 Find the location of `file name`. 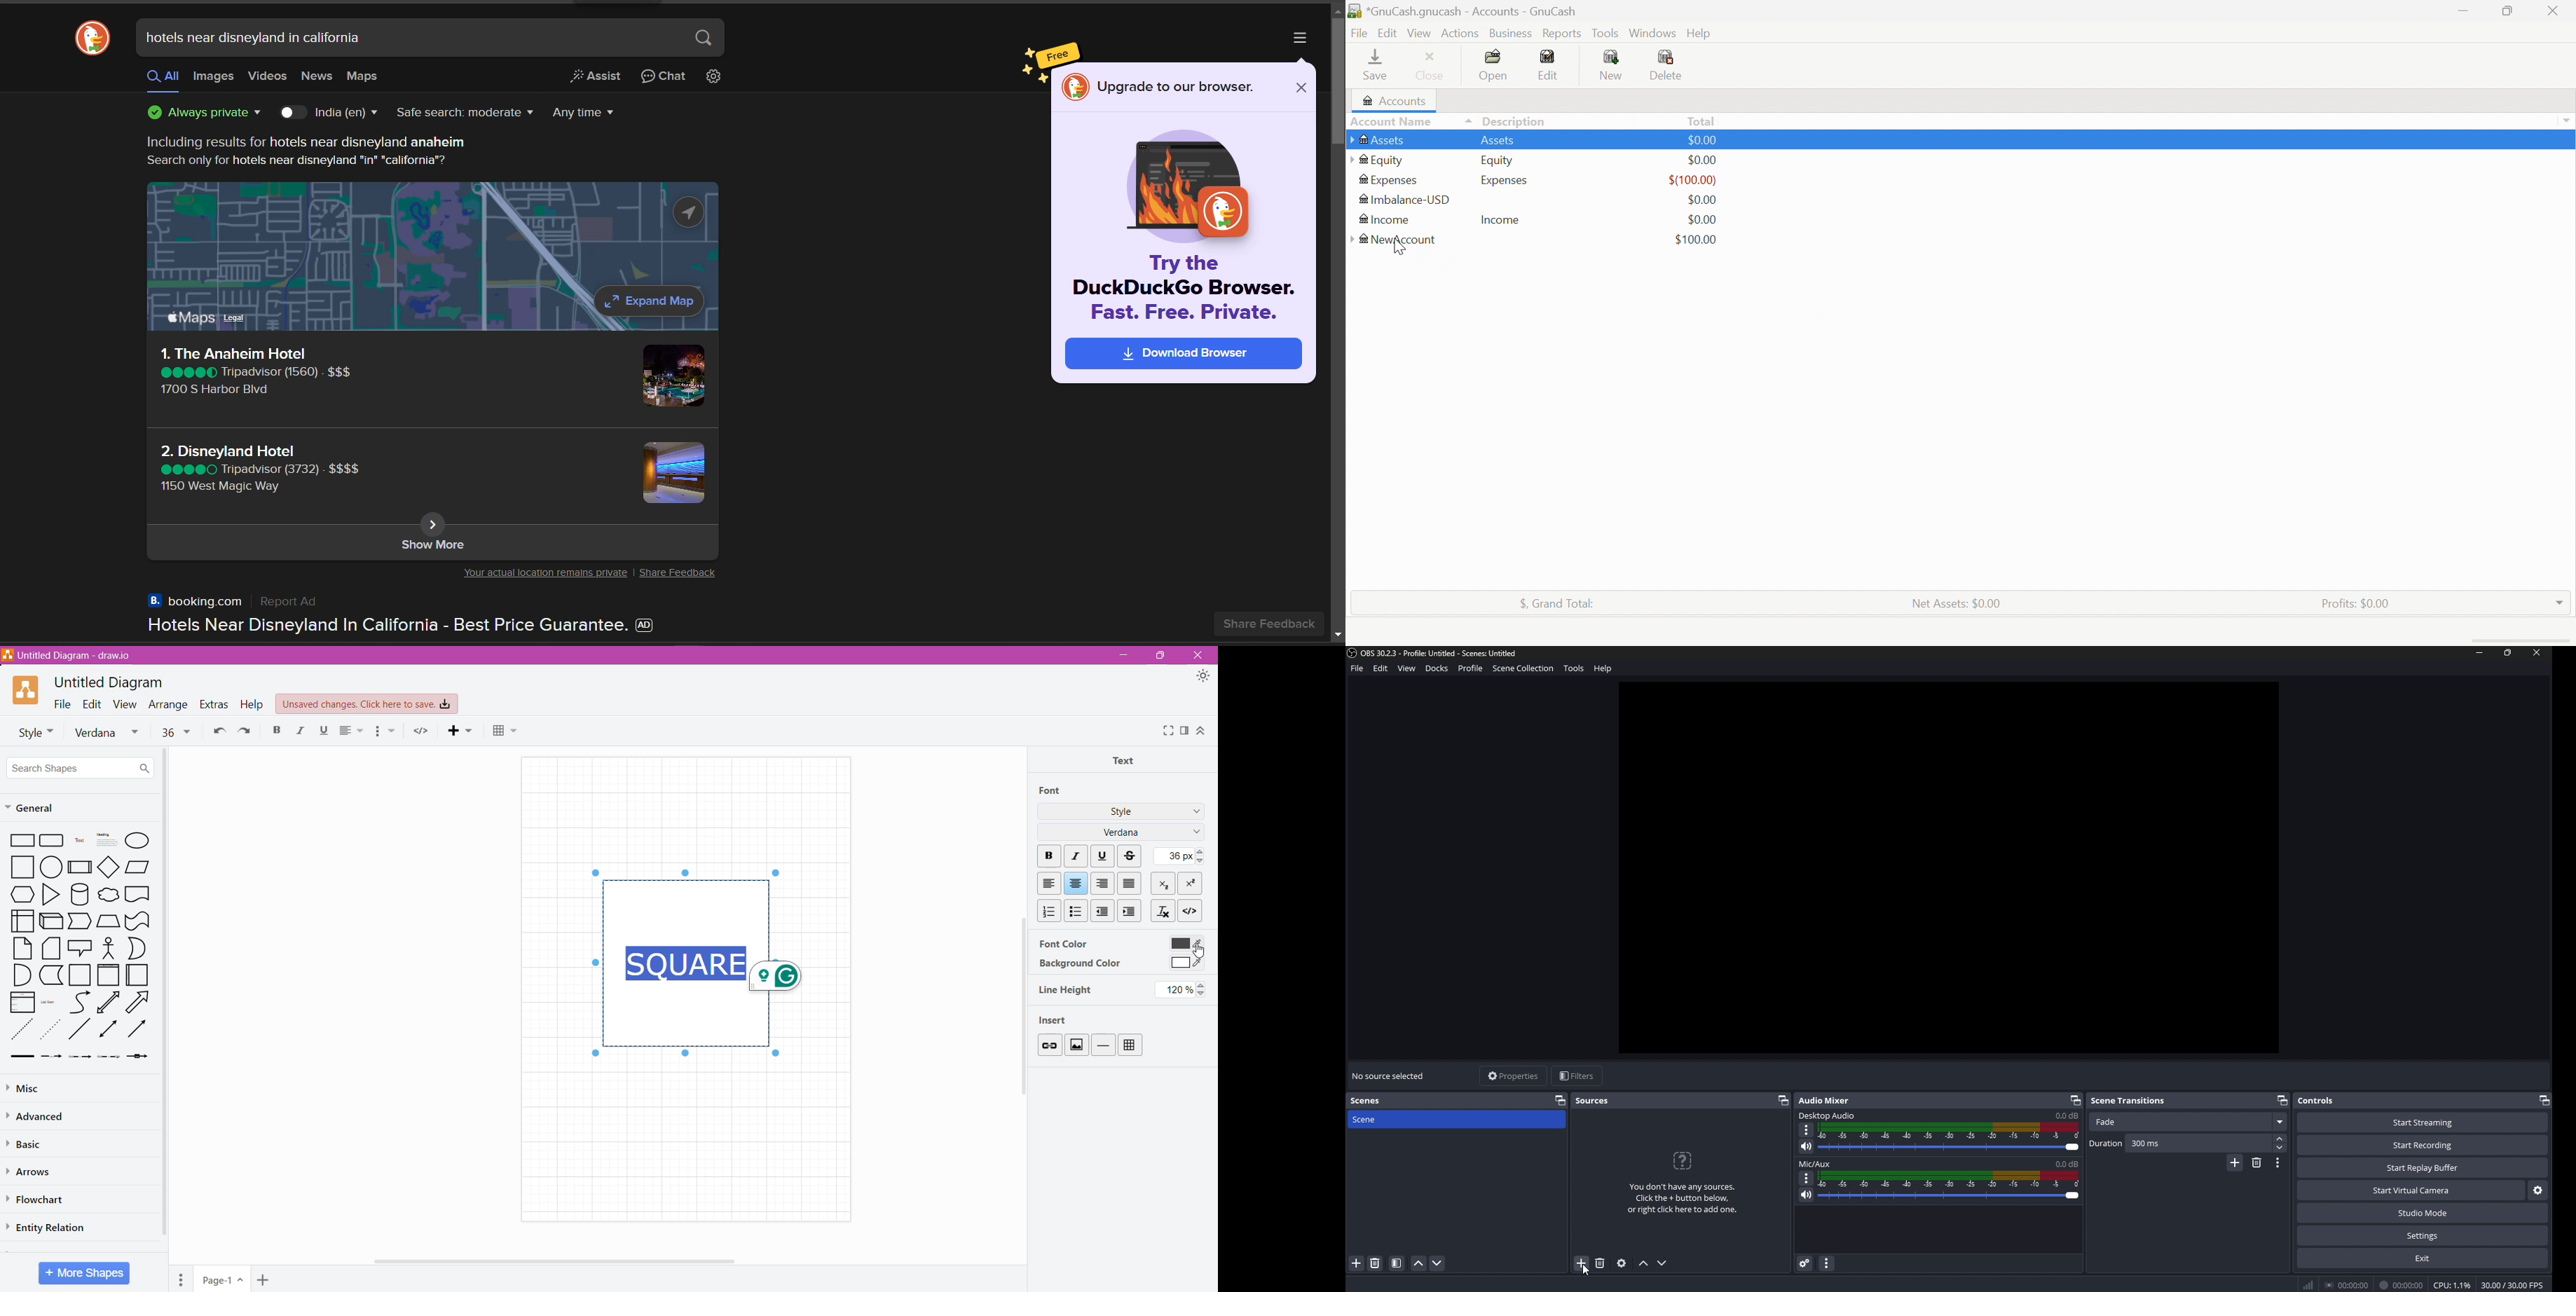

file name is located at coordinates (1434, 653).